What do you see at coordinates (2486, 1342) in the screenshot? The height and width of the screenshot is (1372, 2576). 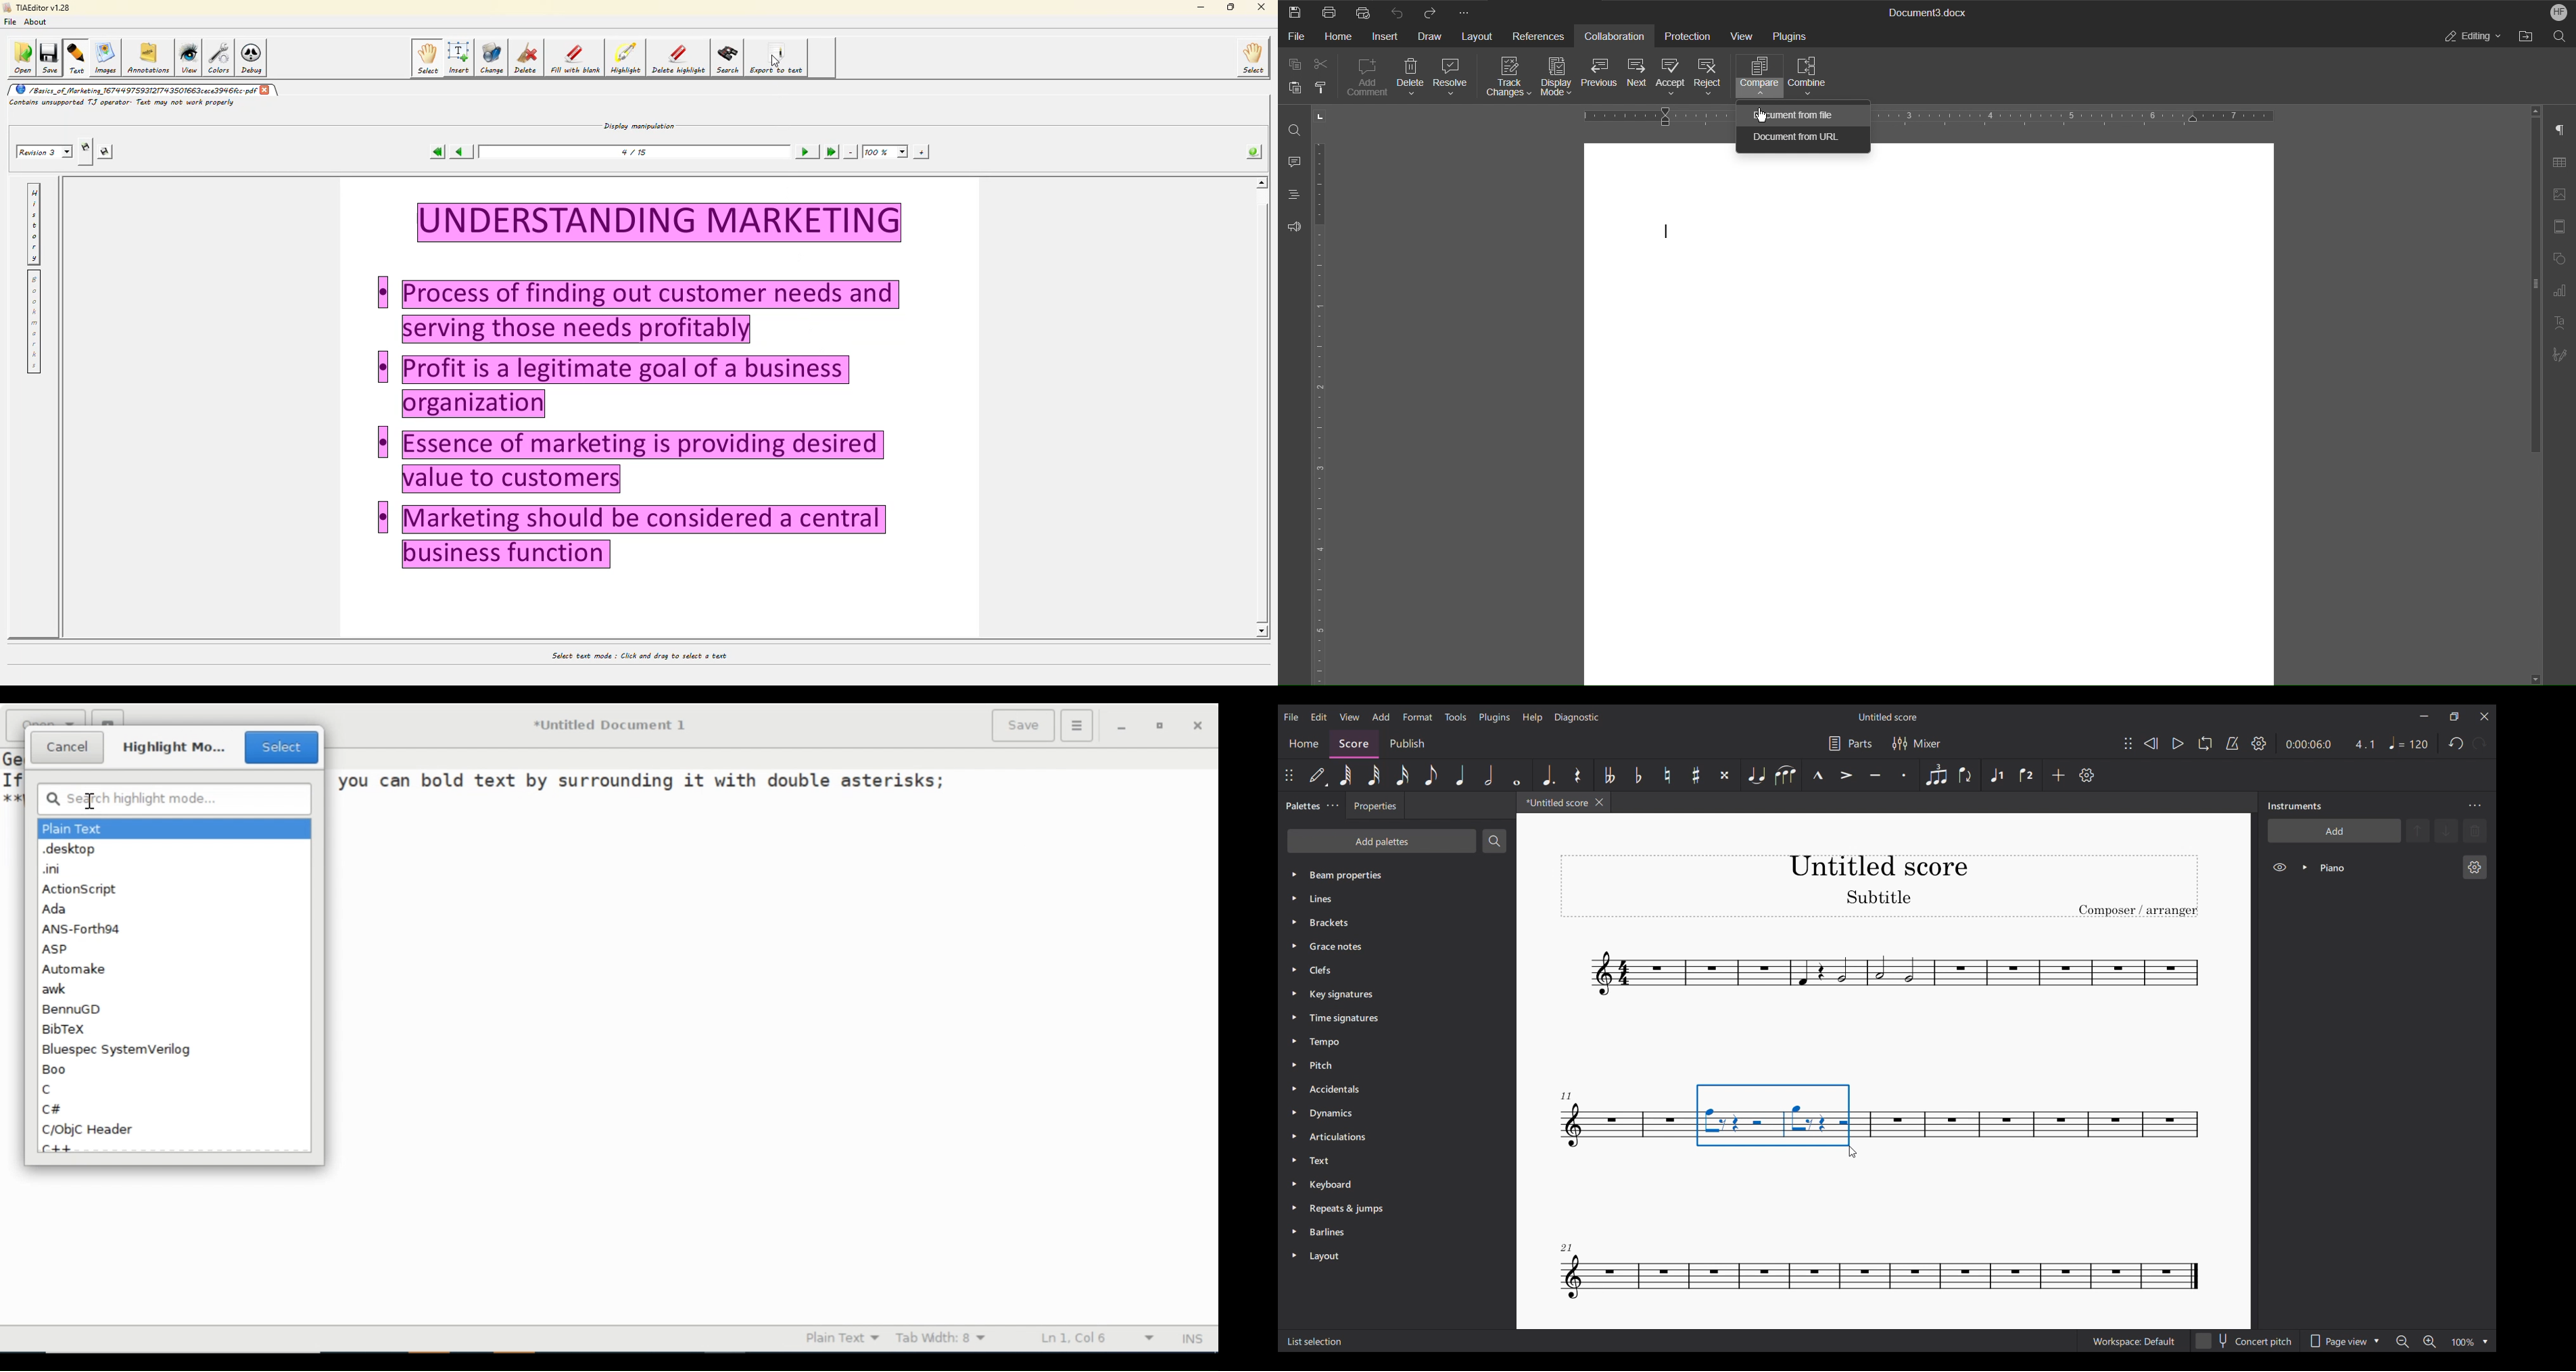 I see `Zoom options` at bounding box center [2486, 1342].